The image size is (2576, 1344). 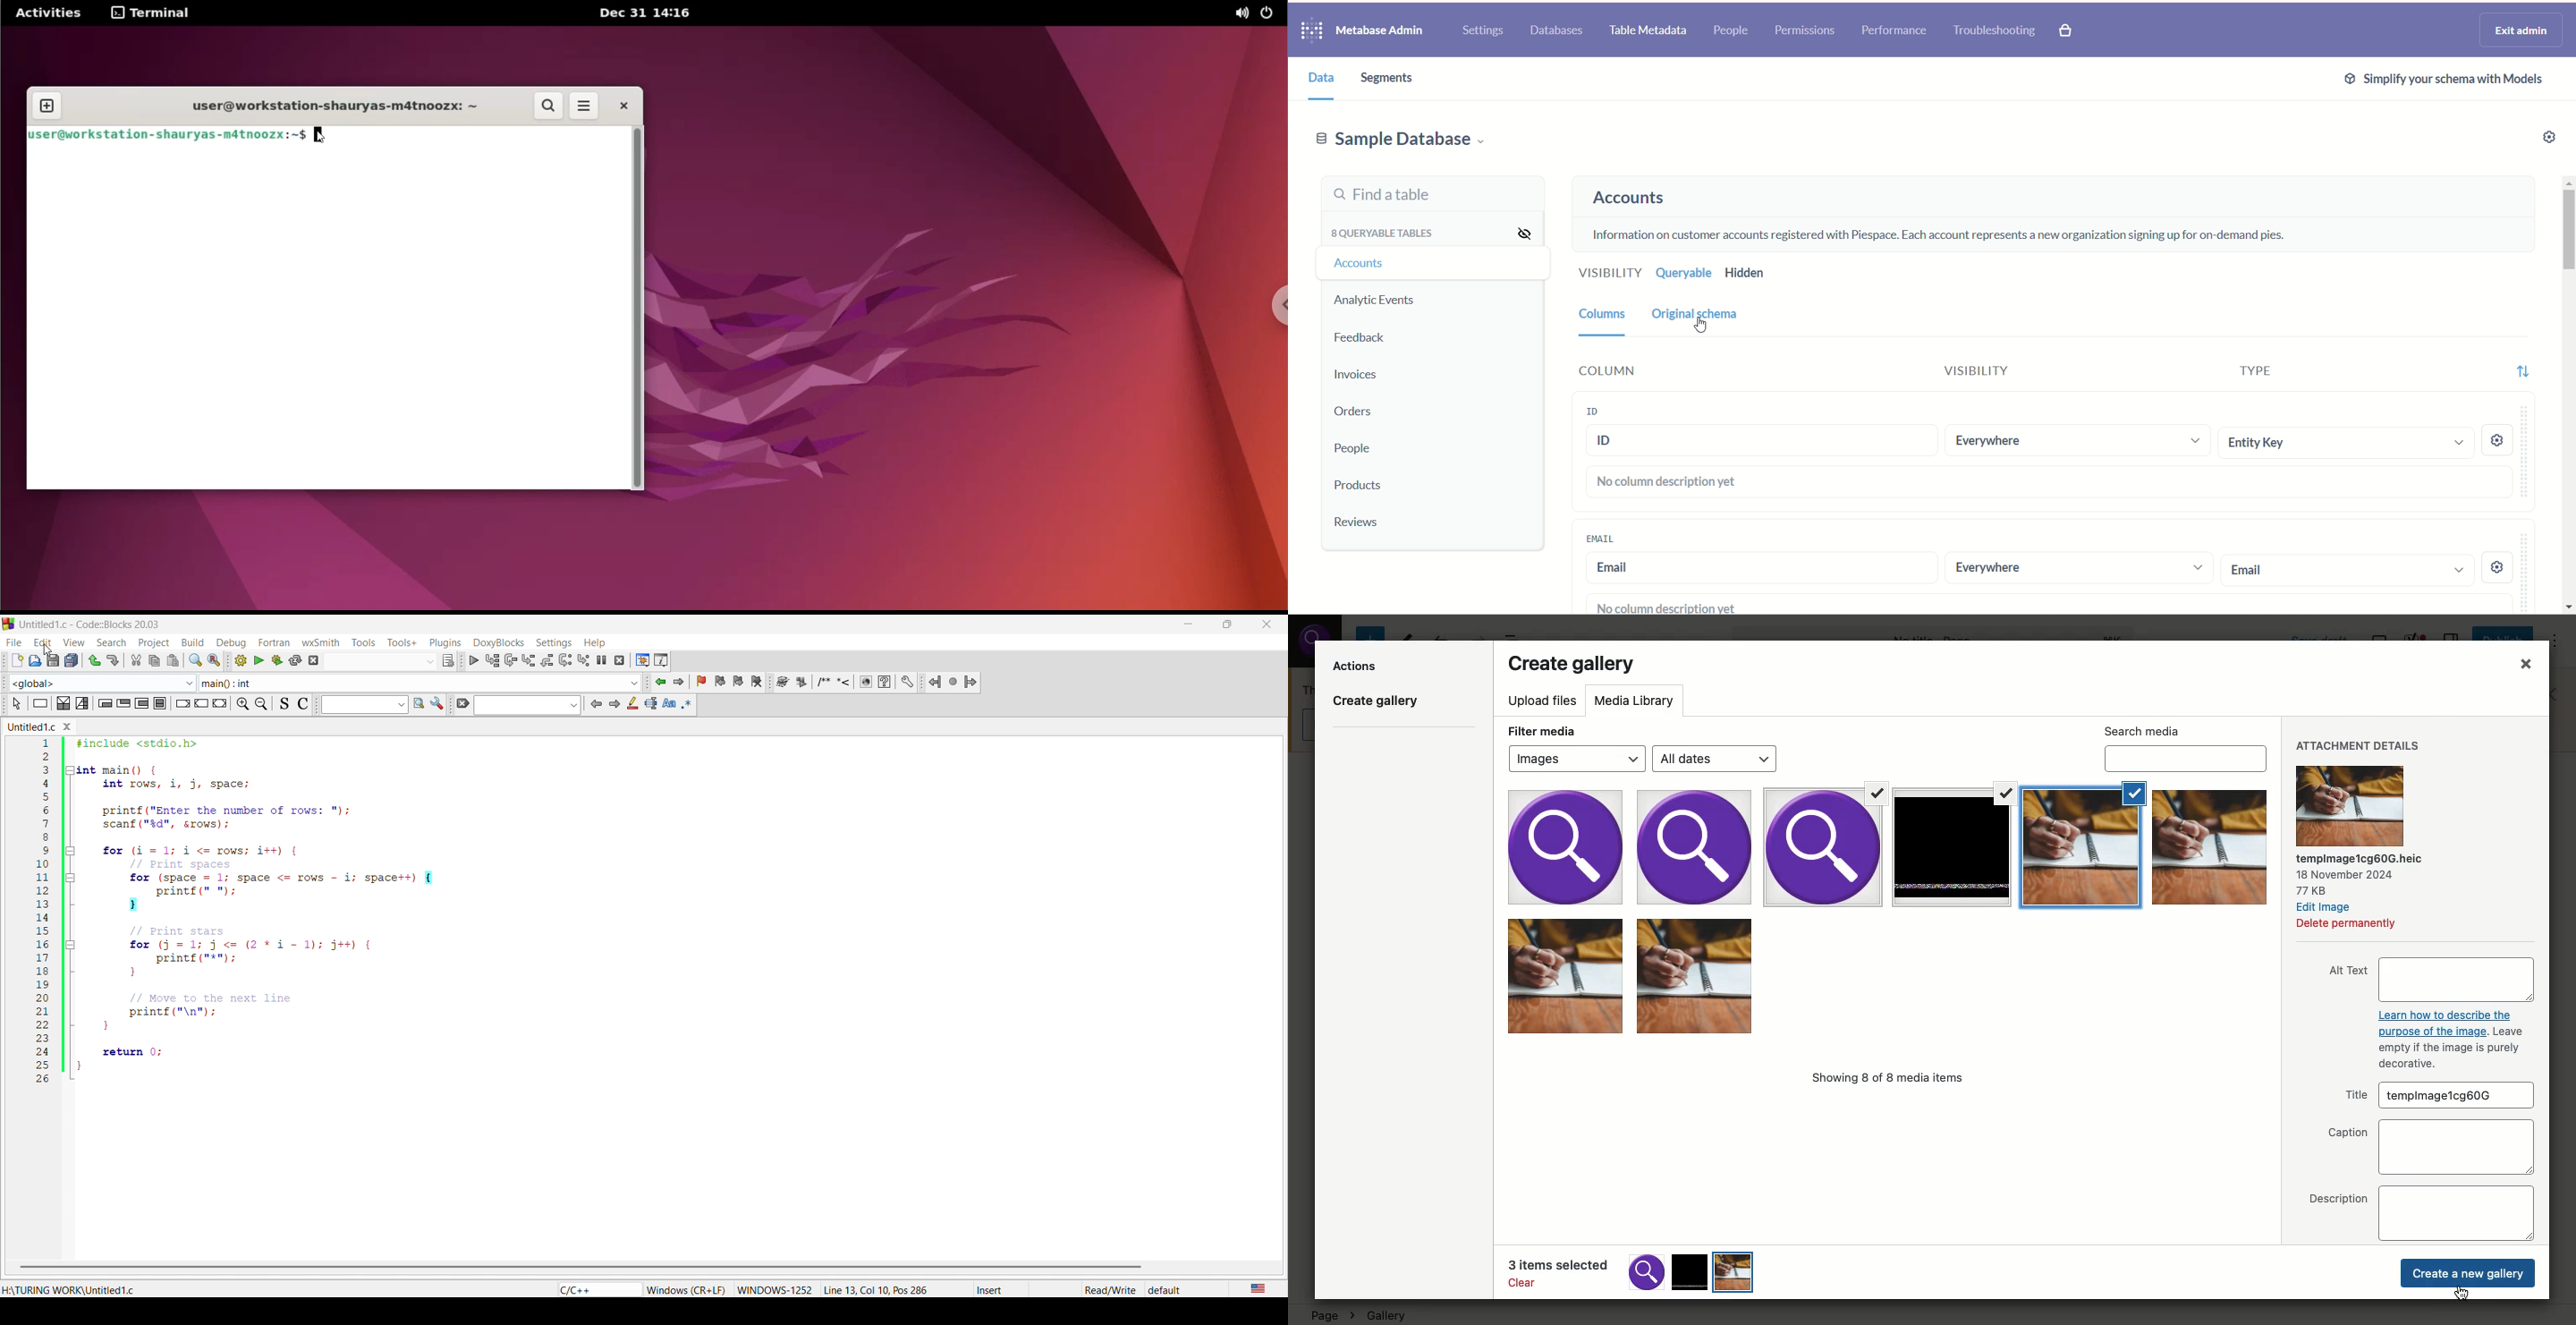 What do you see at coordinates (565, 660) in the screenshot?
I see `next instruction` at bounding box center [565, 660].